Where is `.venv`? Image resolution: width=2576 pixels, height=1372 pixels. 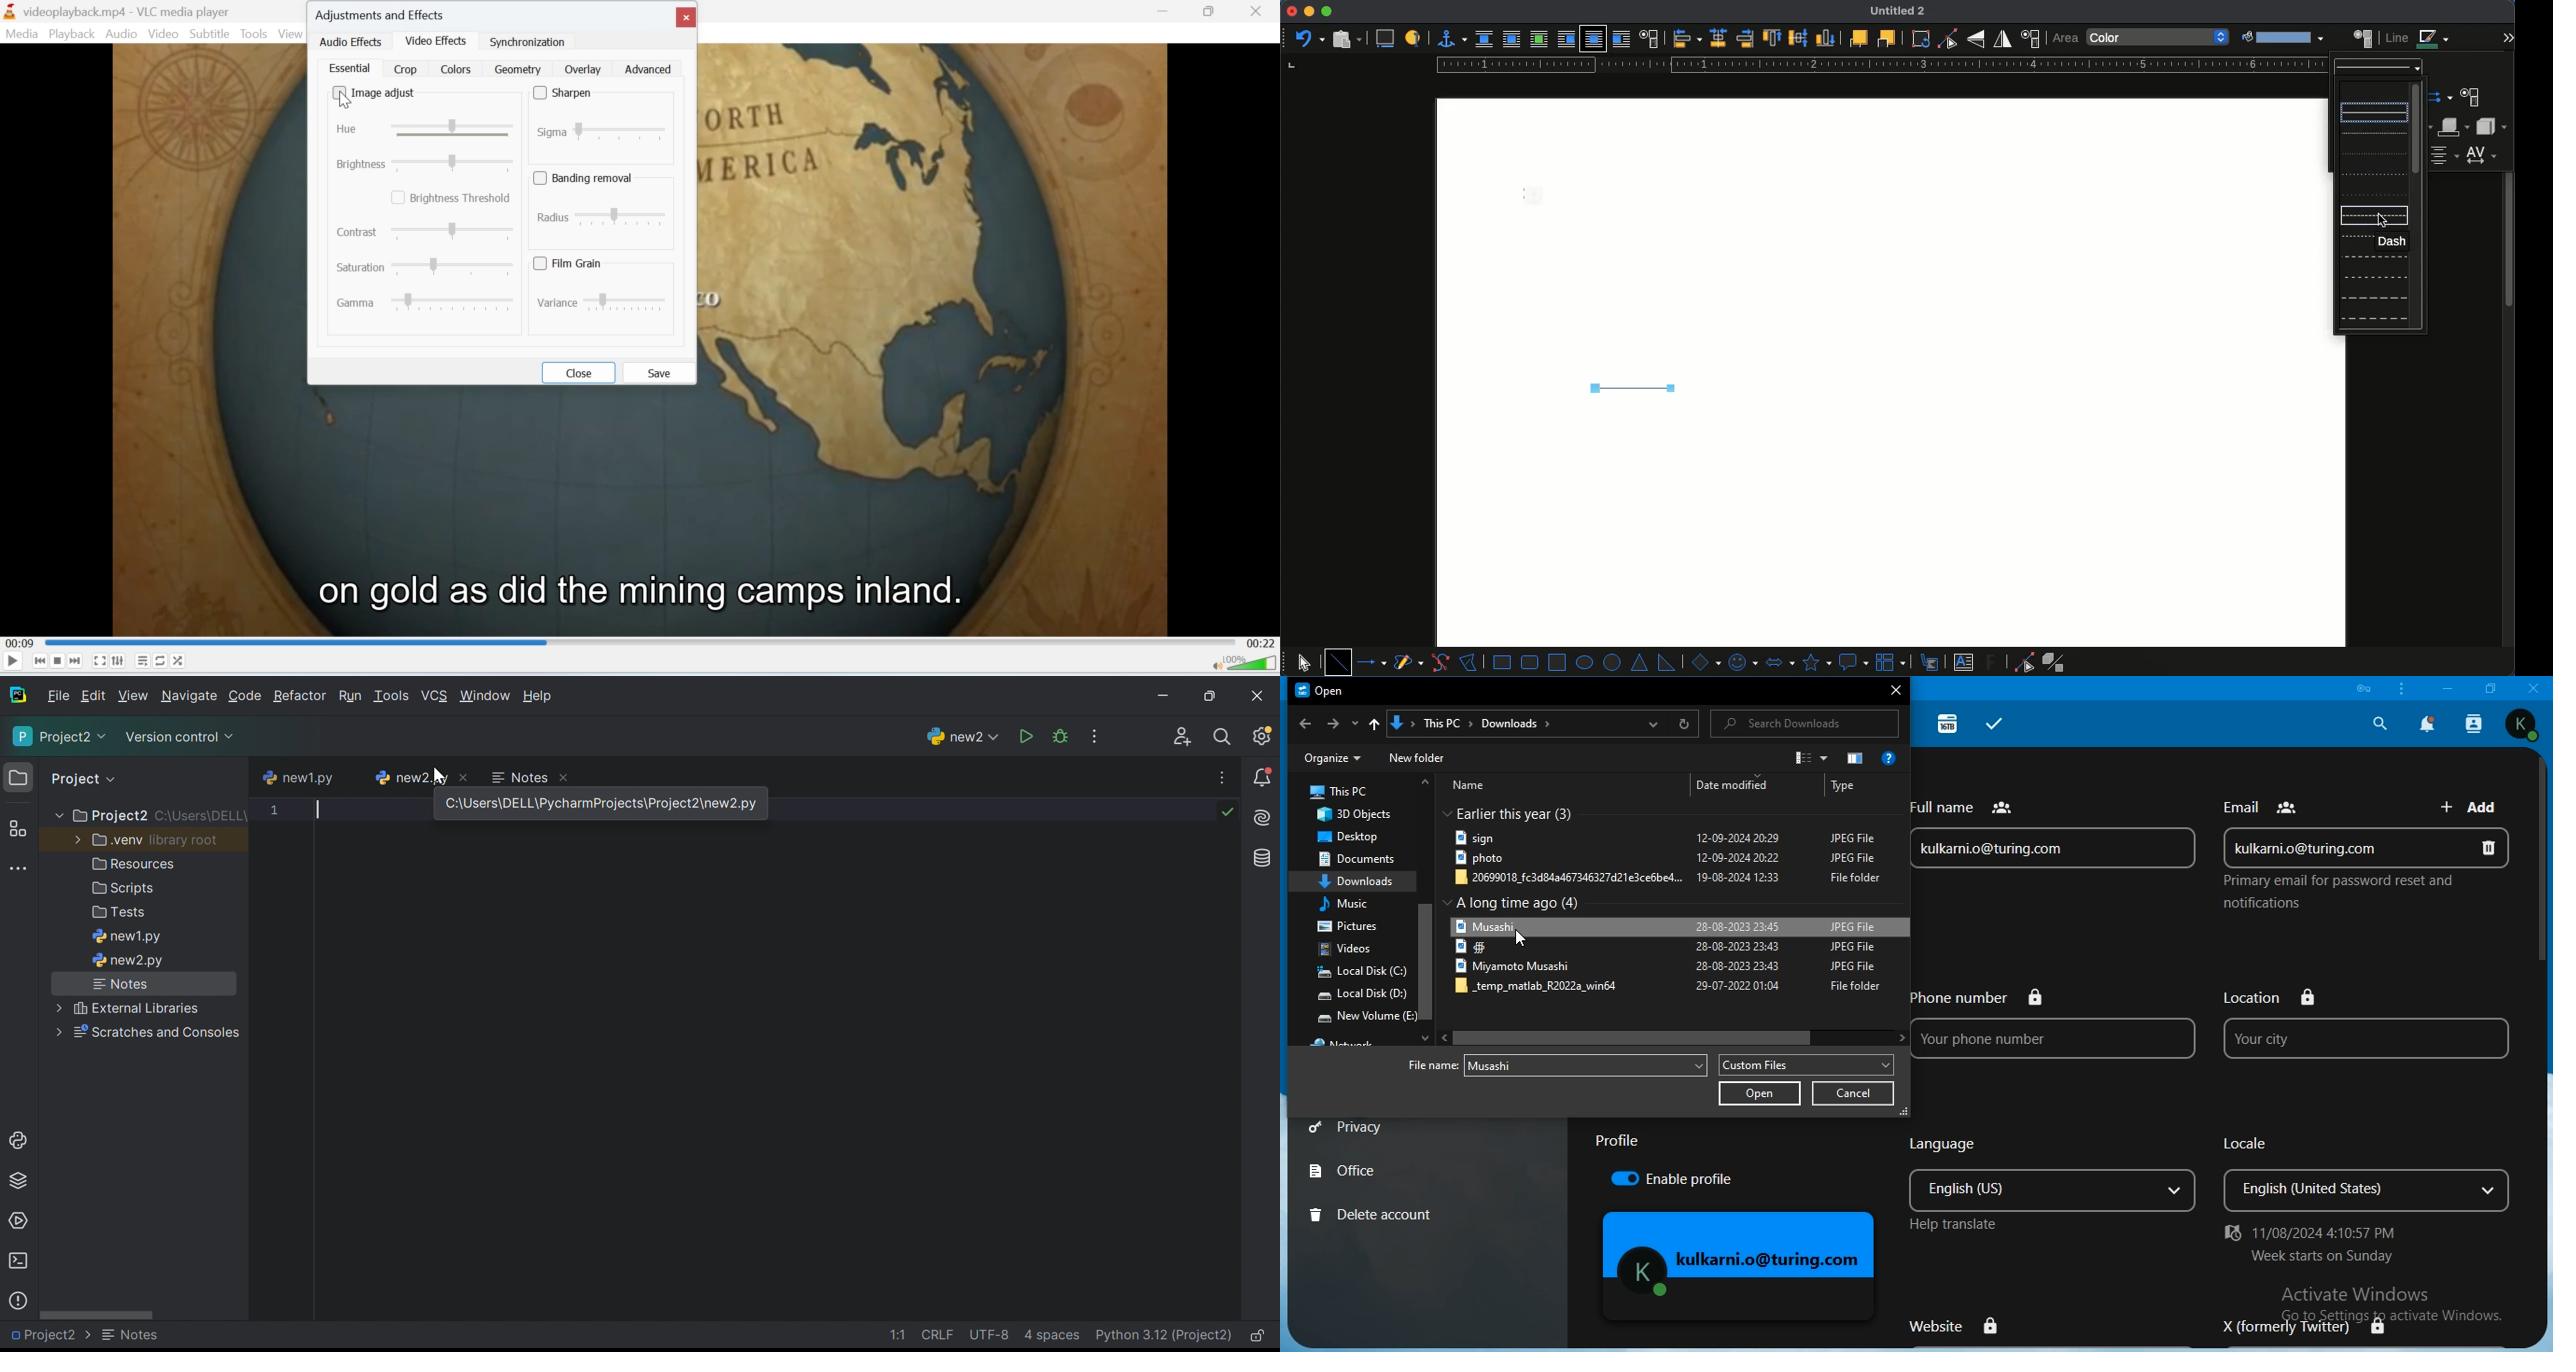
.venv is located at coordinates (116, 841).